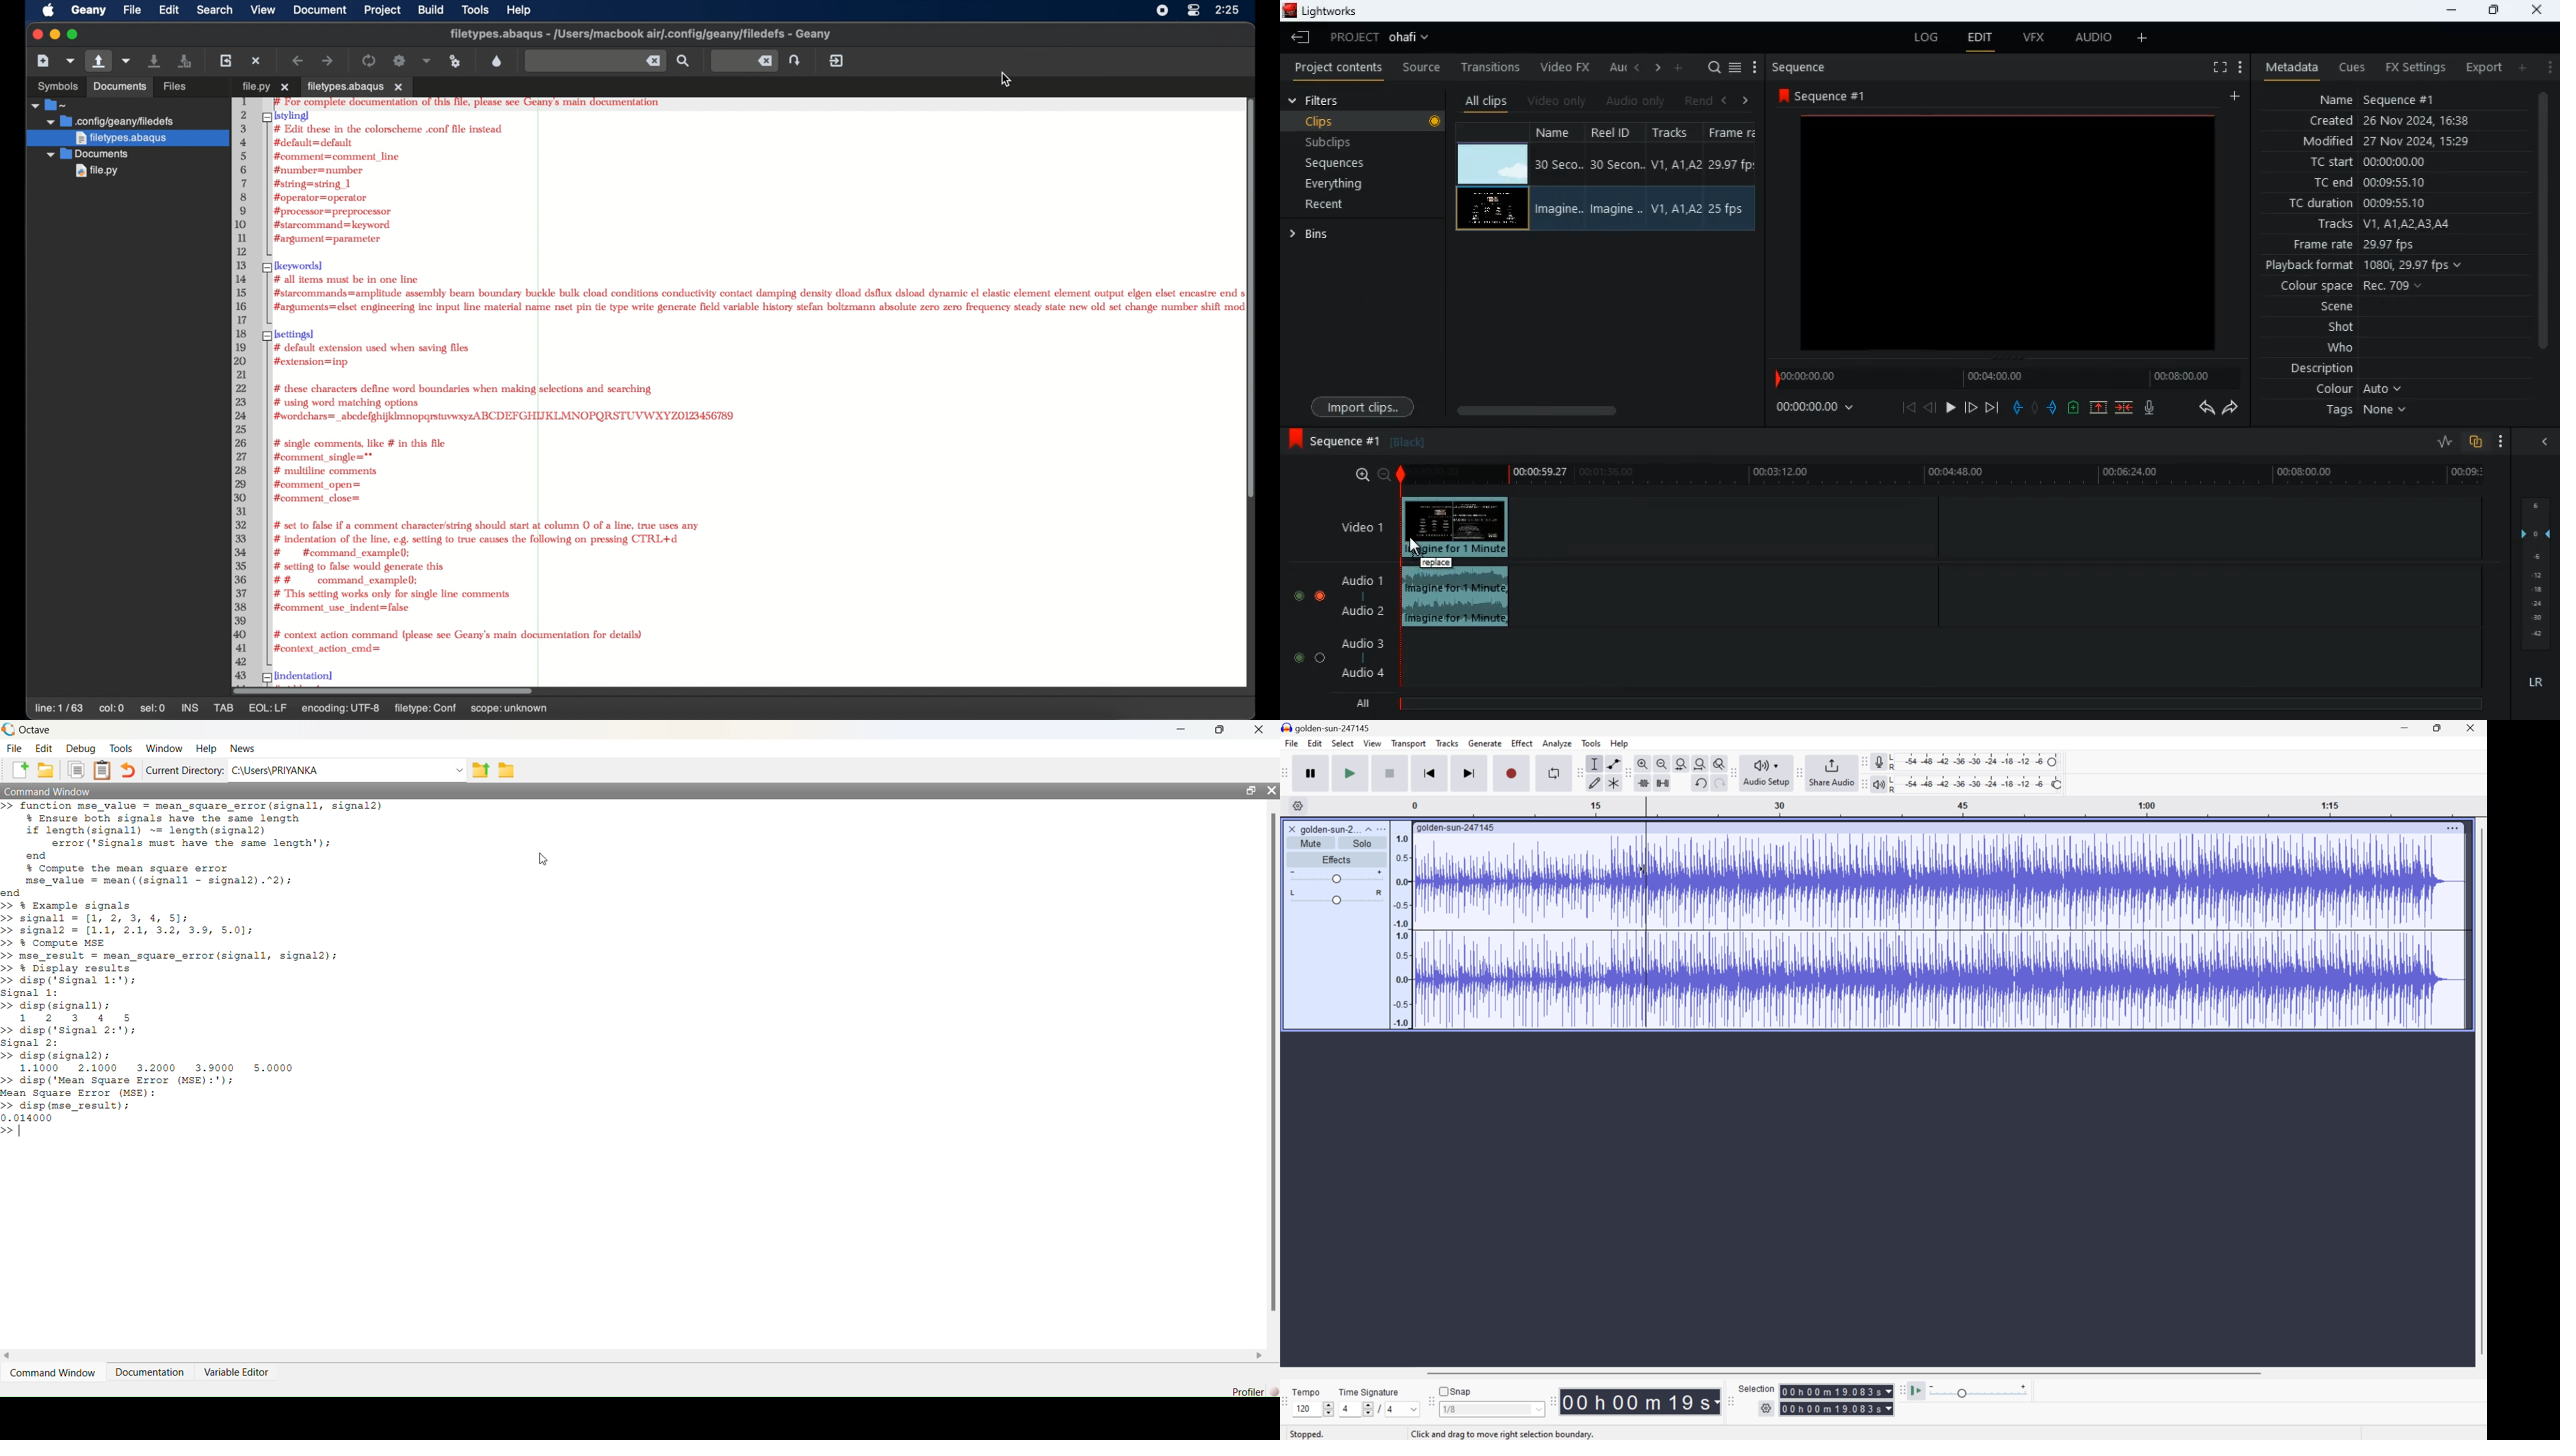  What do you see at coordinates (1260, 729) in the screenshot?
I see `close` at bounding box center [1260, 729].